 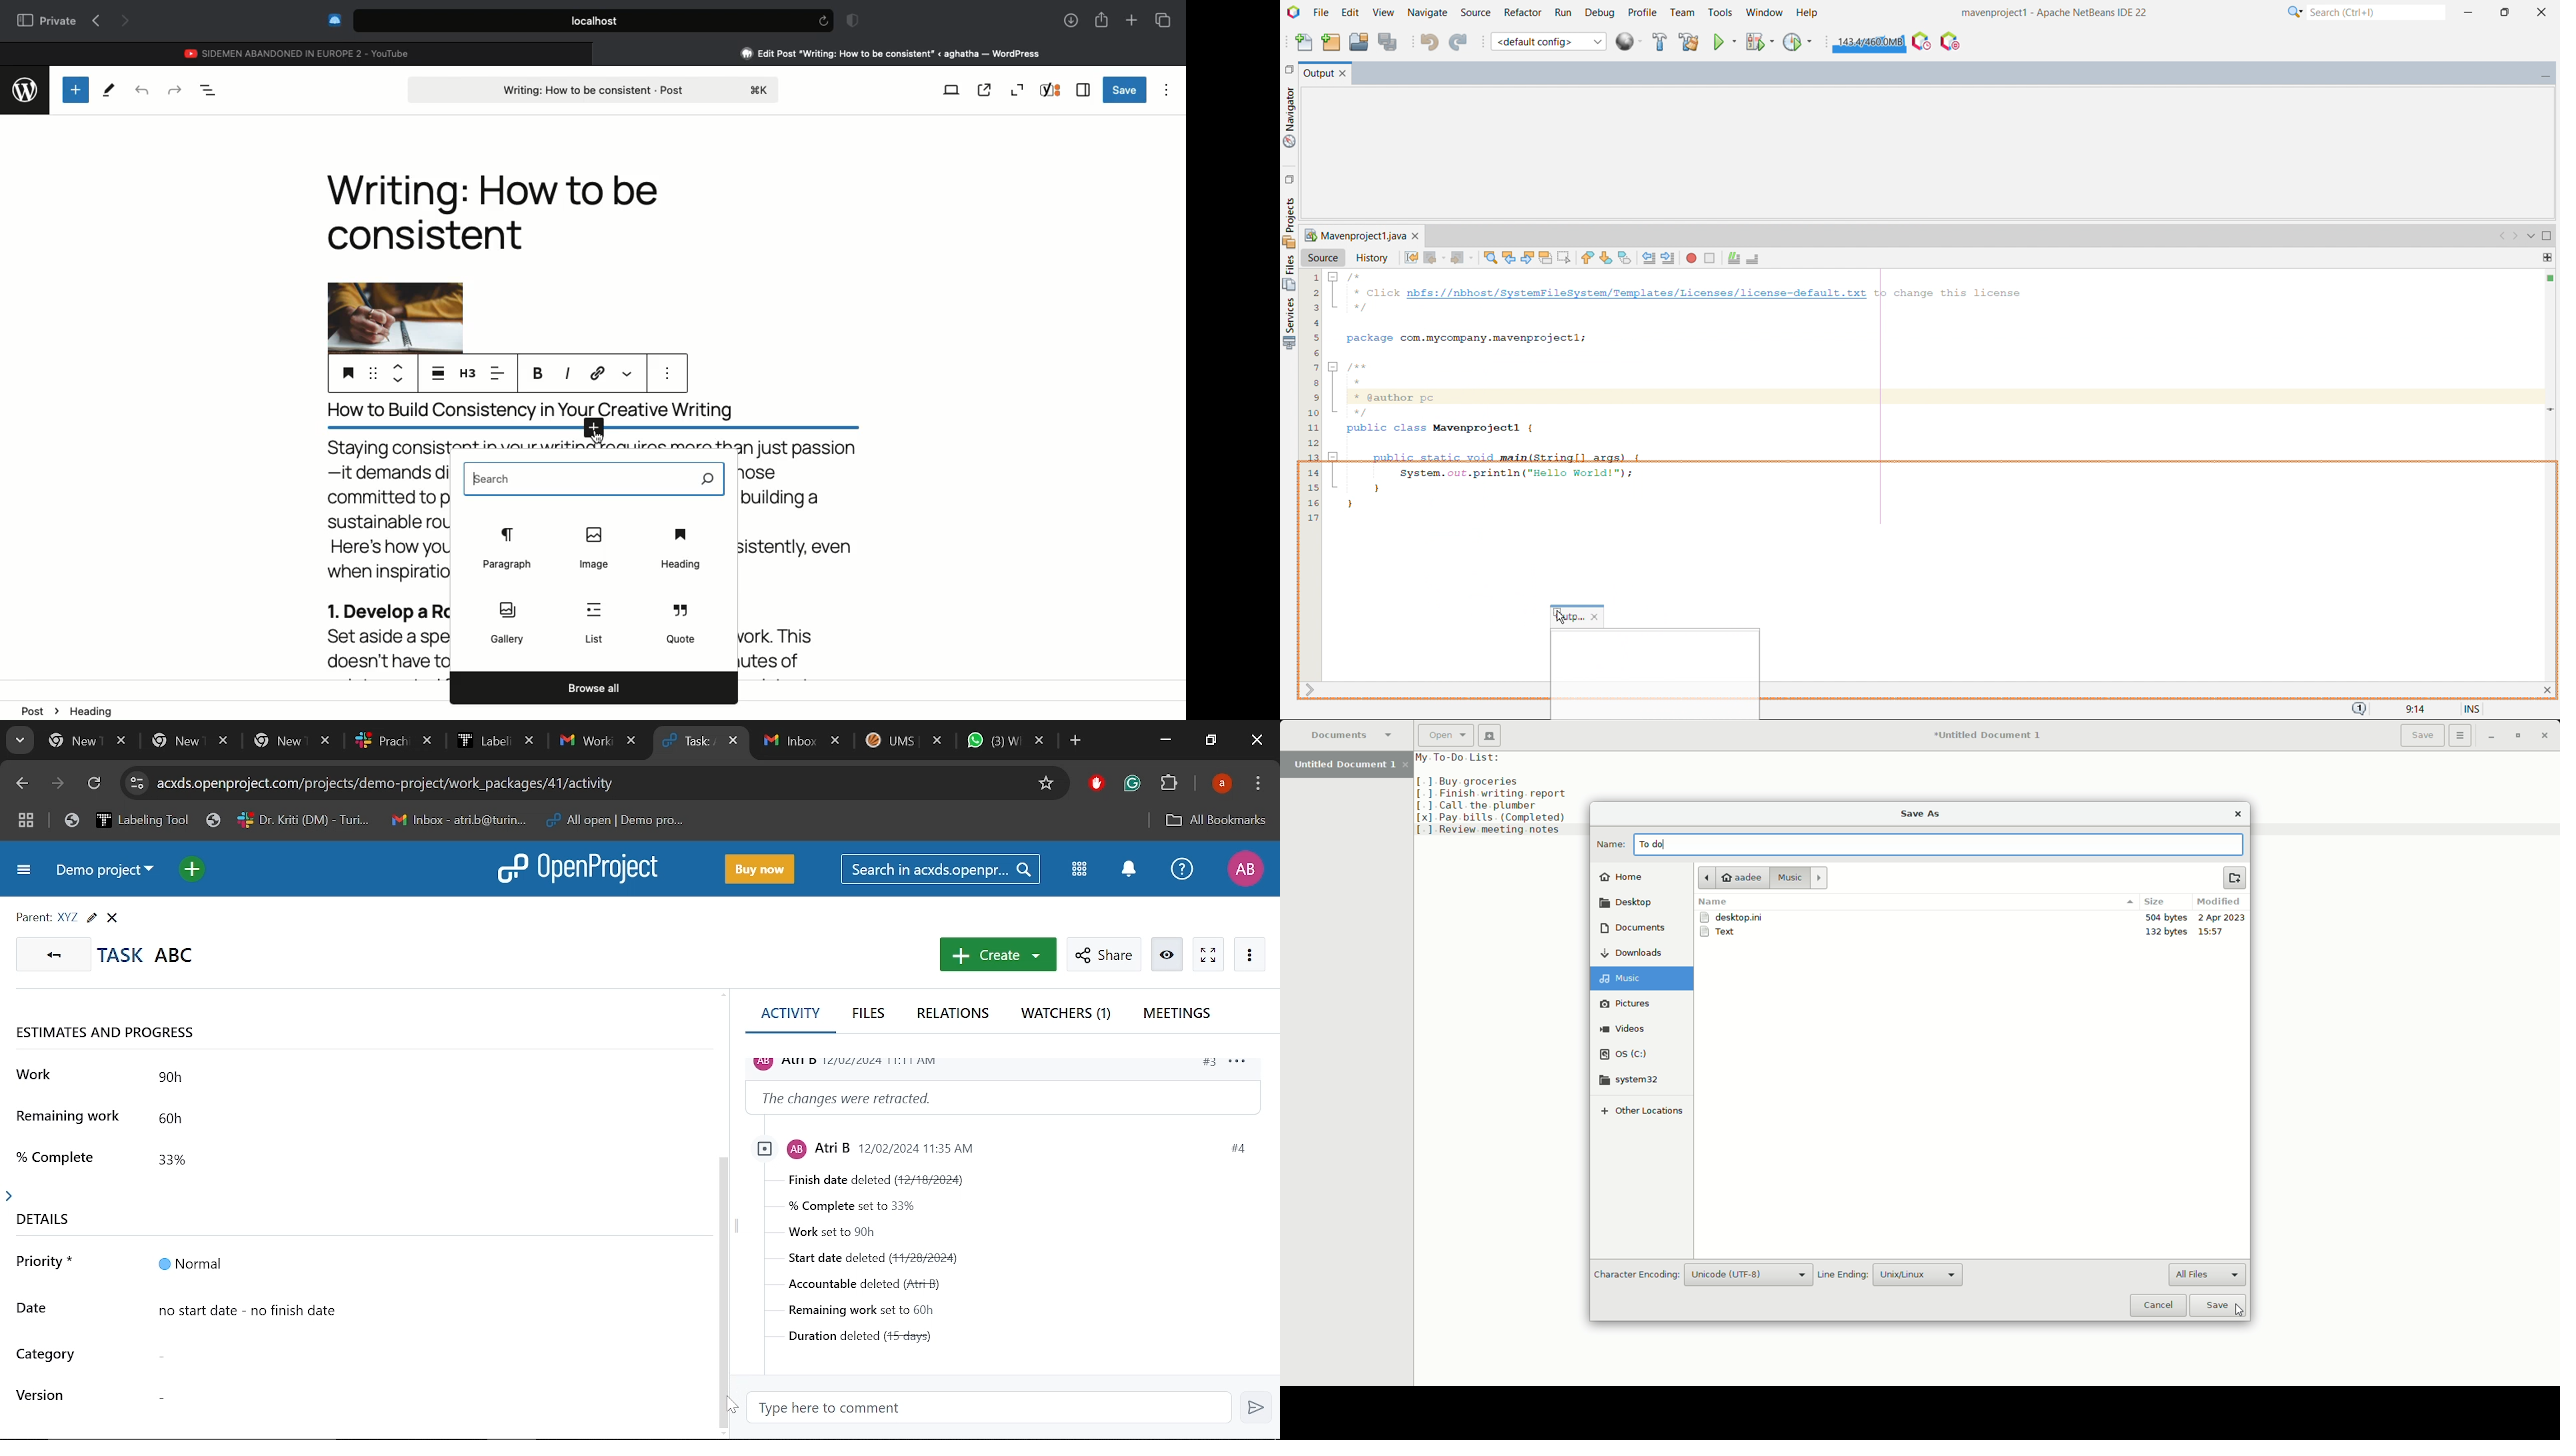 I want to click on Document overview, so click(x=209, y=90).